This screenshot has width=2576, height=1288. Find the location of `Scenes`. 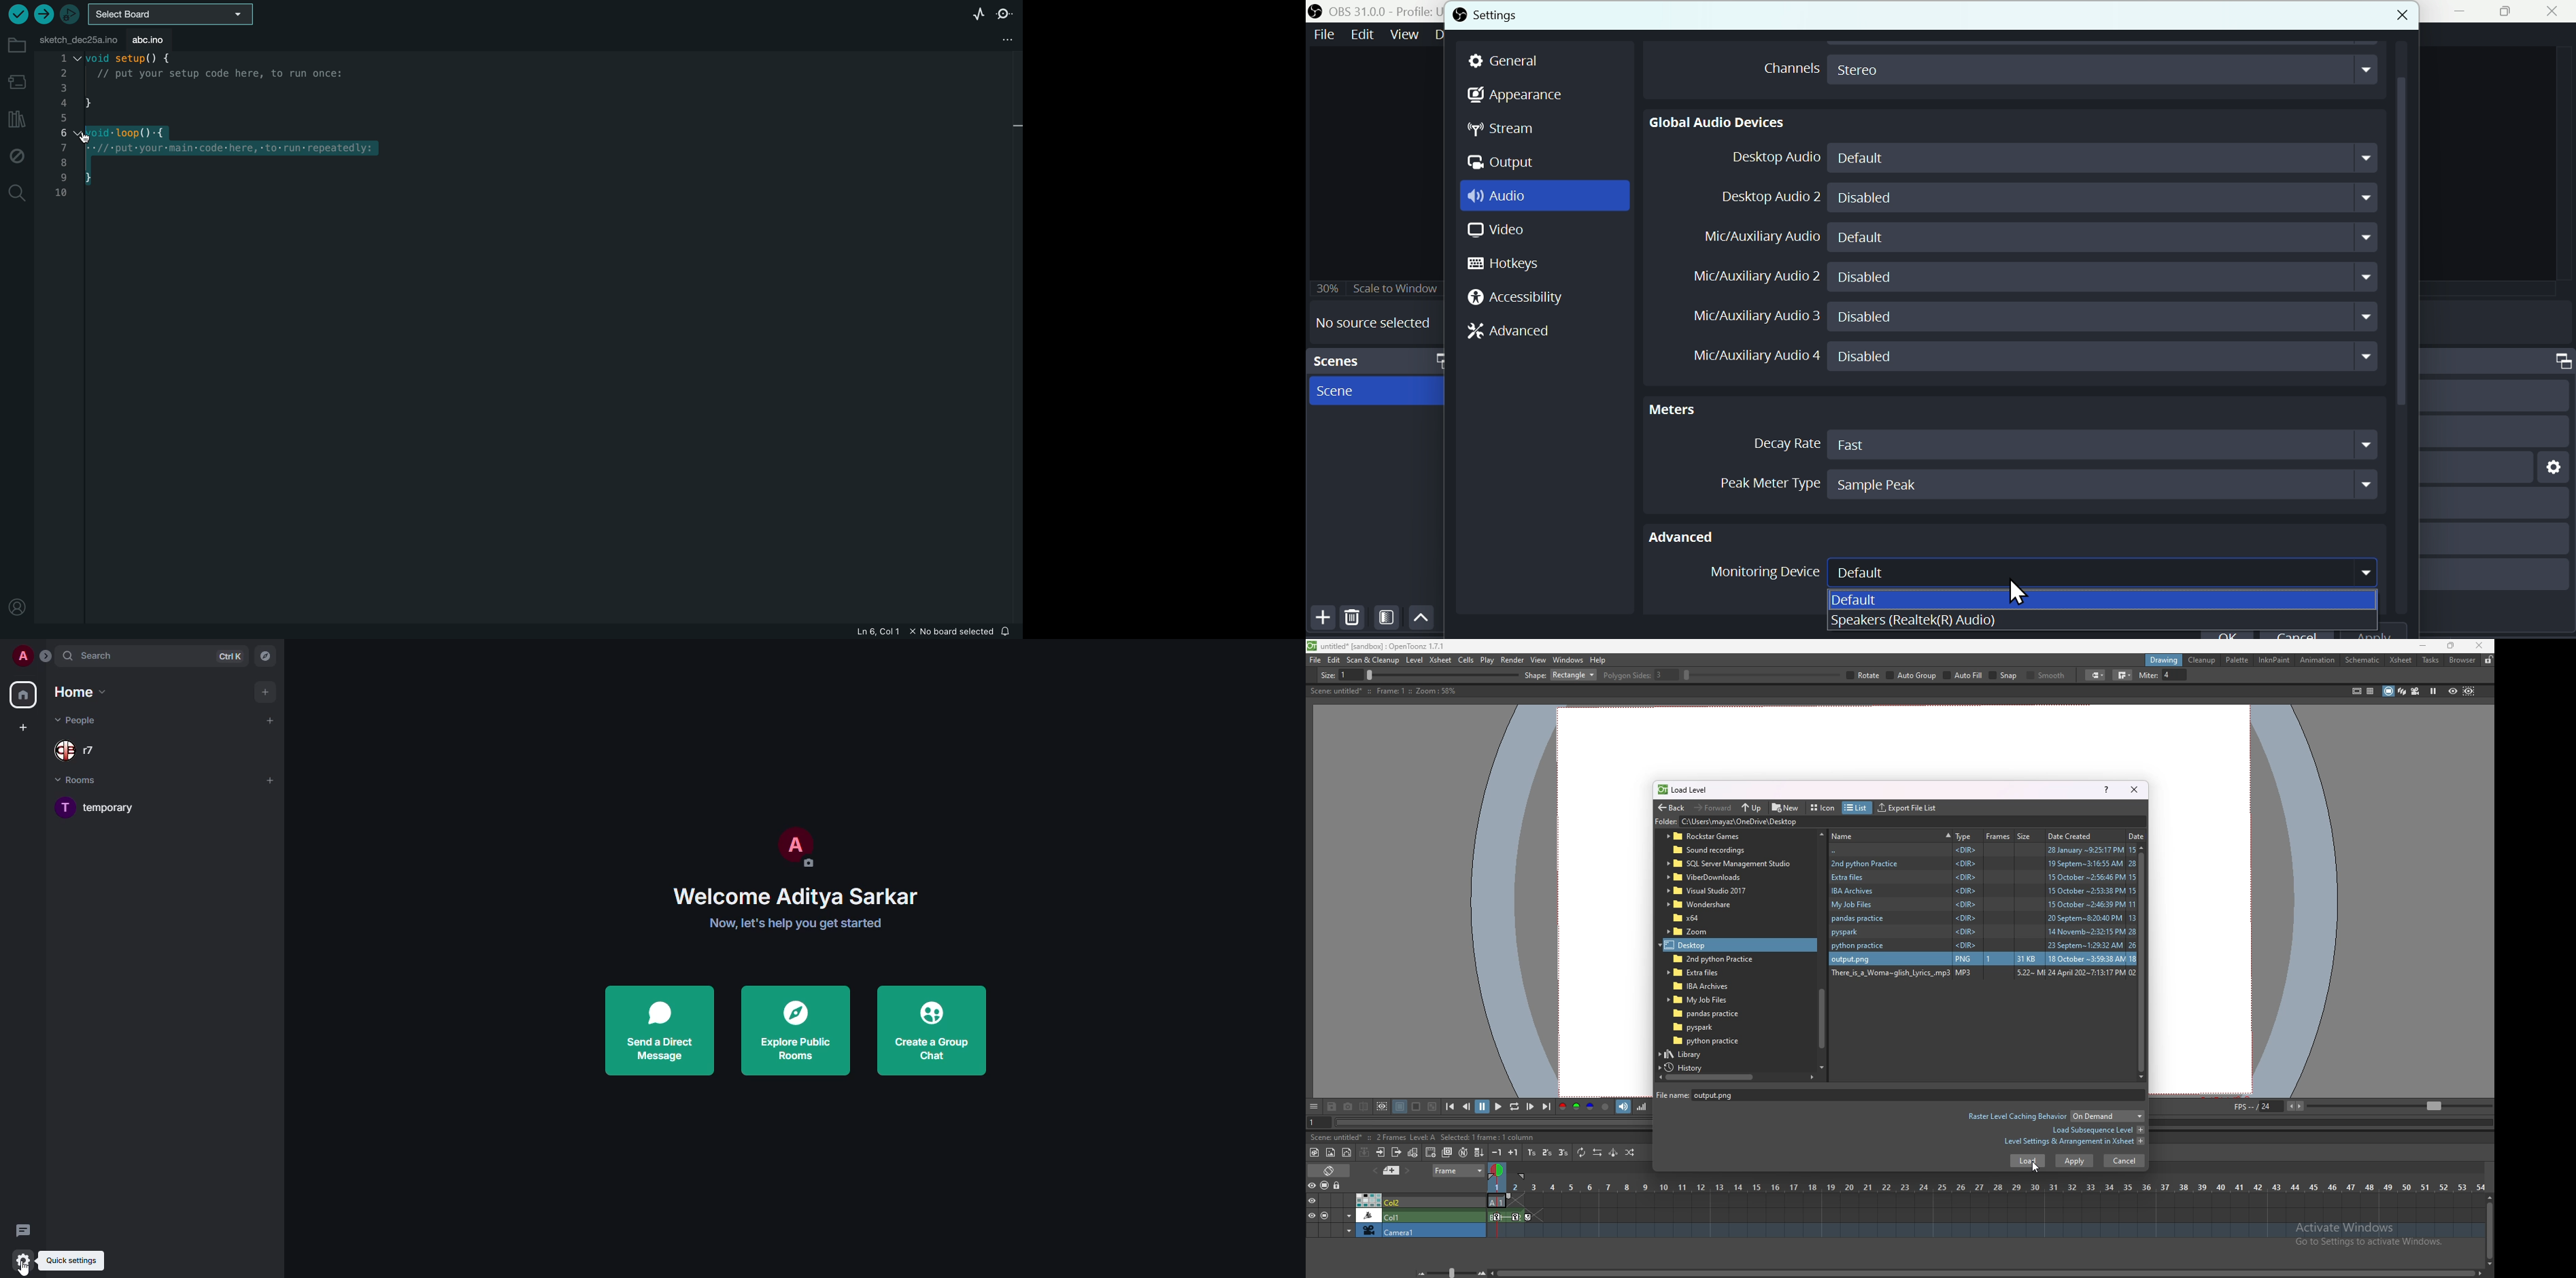

Scenes is located at coordinates (1353, 361).